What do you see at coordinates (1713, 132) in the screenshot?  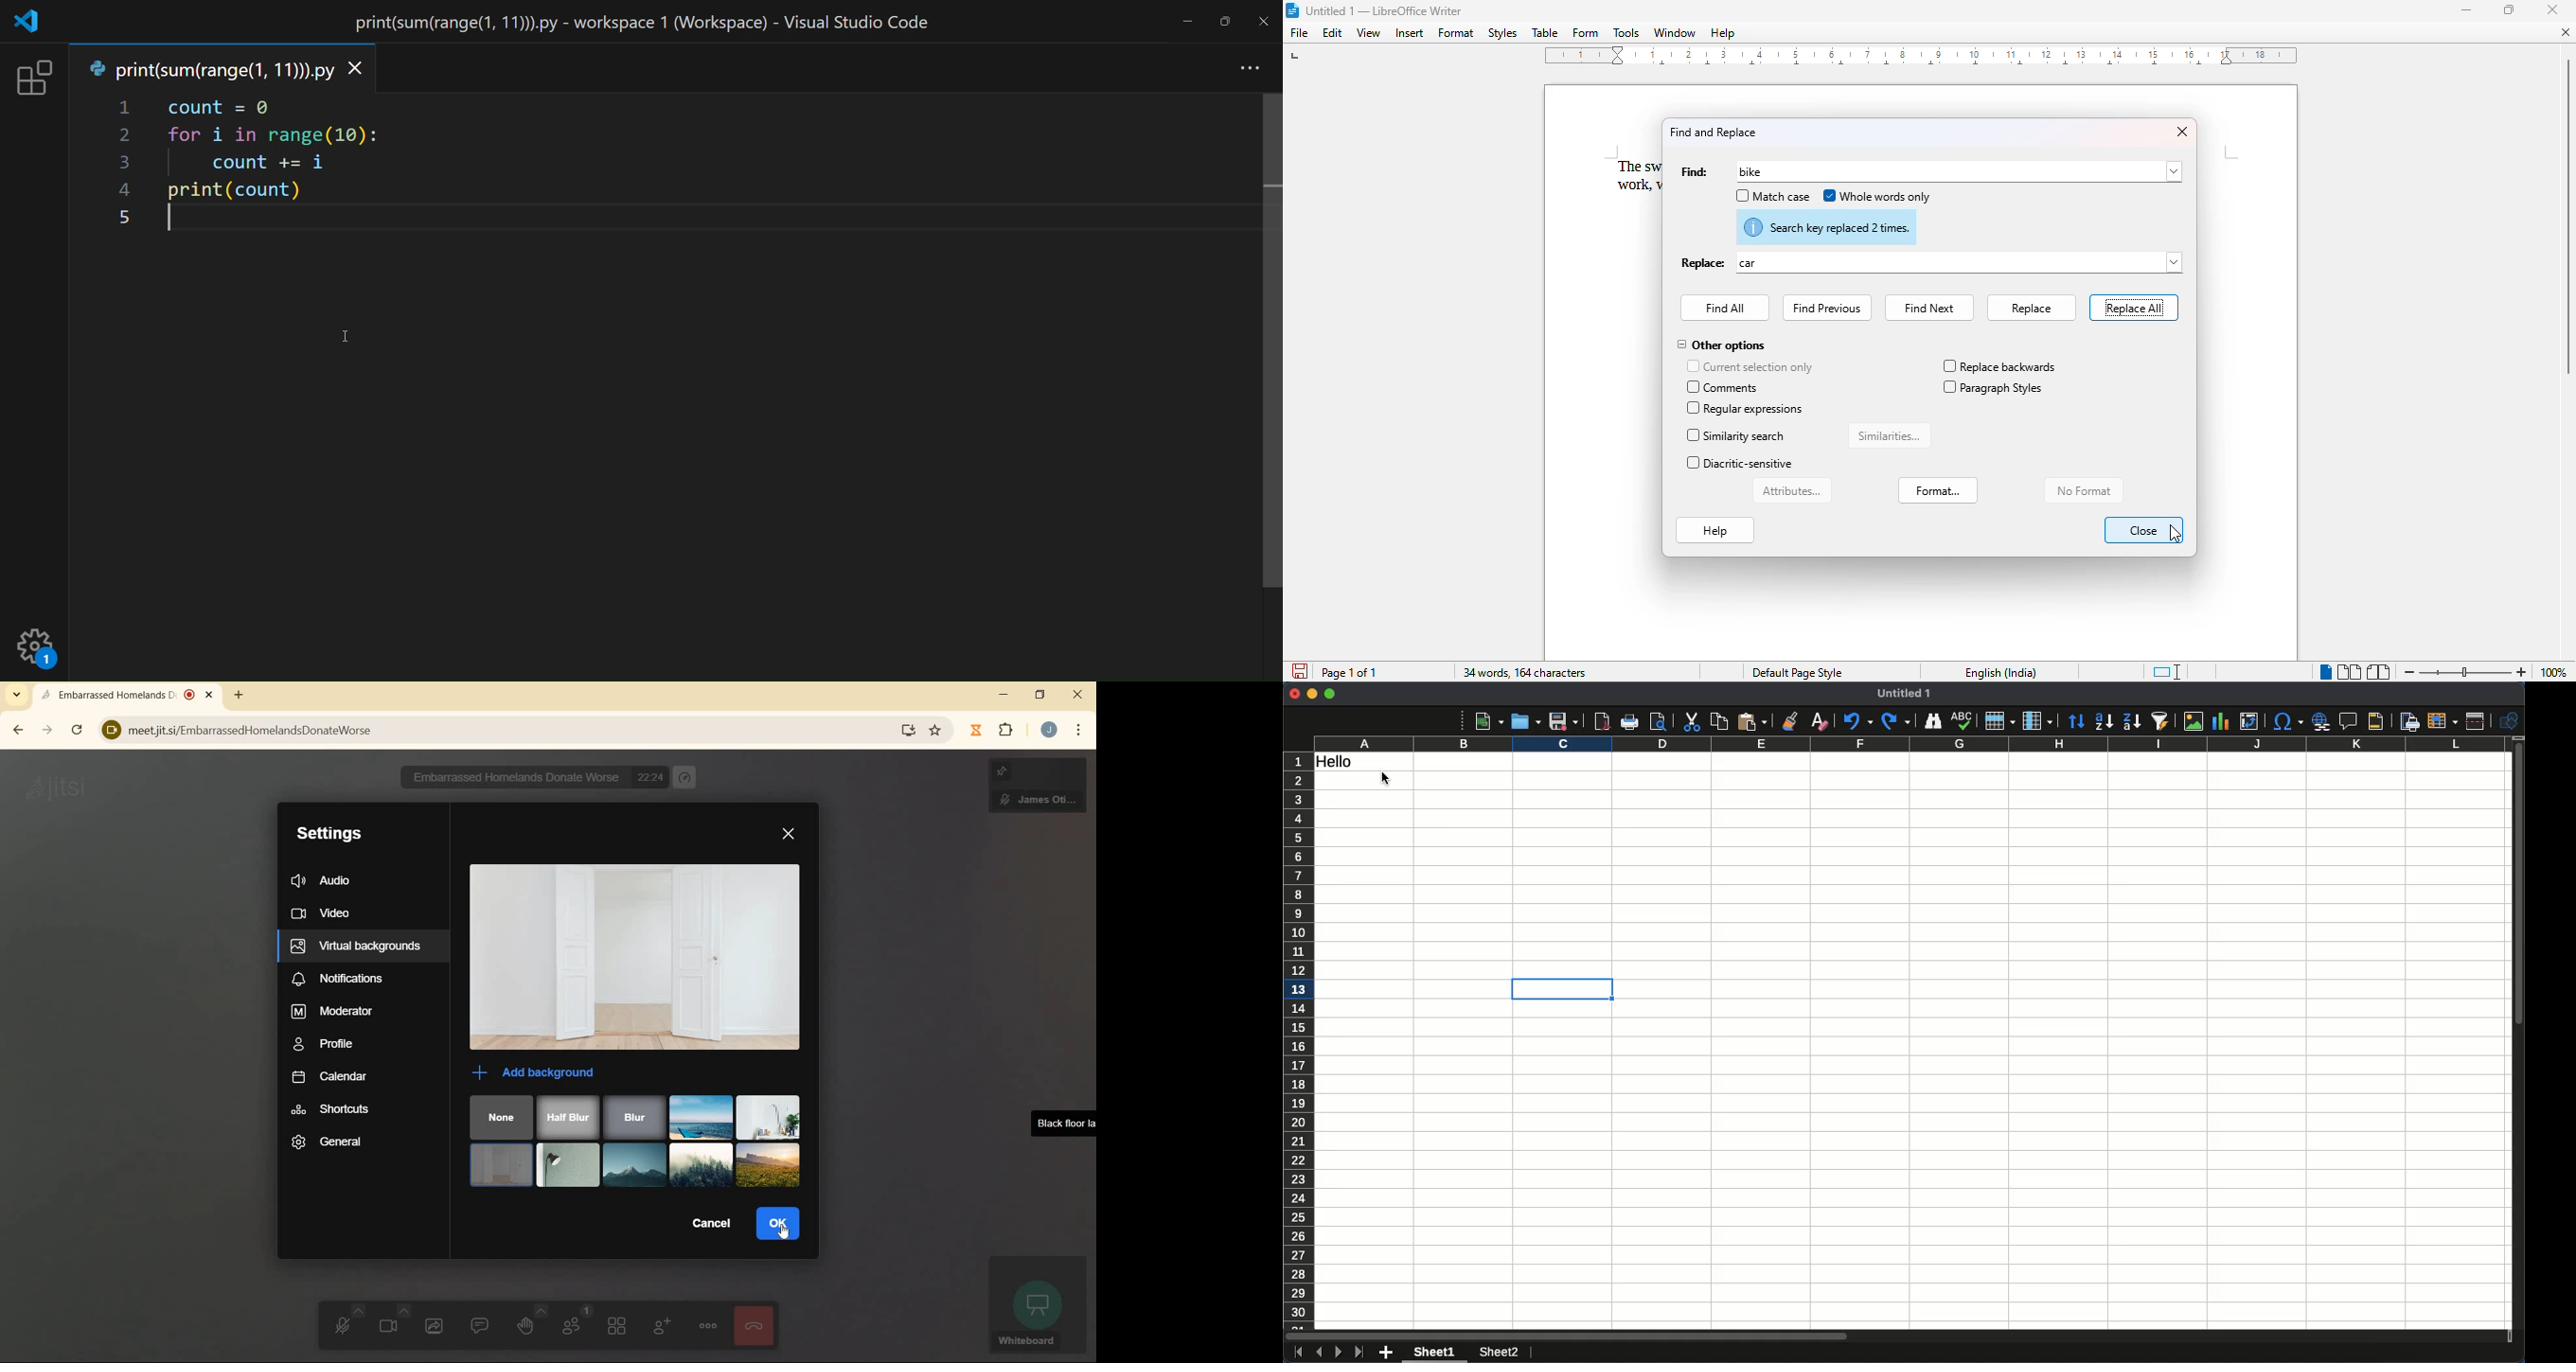 I see `find and replace` at bounding box center [1713, 132].